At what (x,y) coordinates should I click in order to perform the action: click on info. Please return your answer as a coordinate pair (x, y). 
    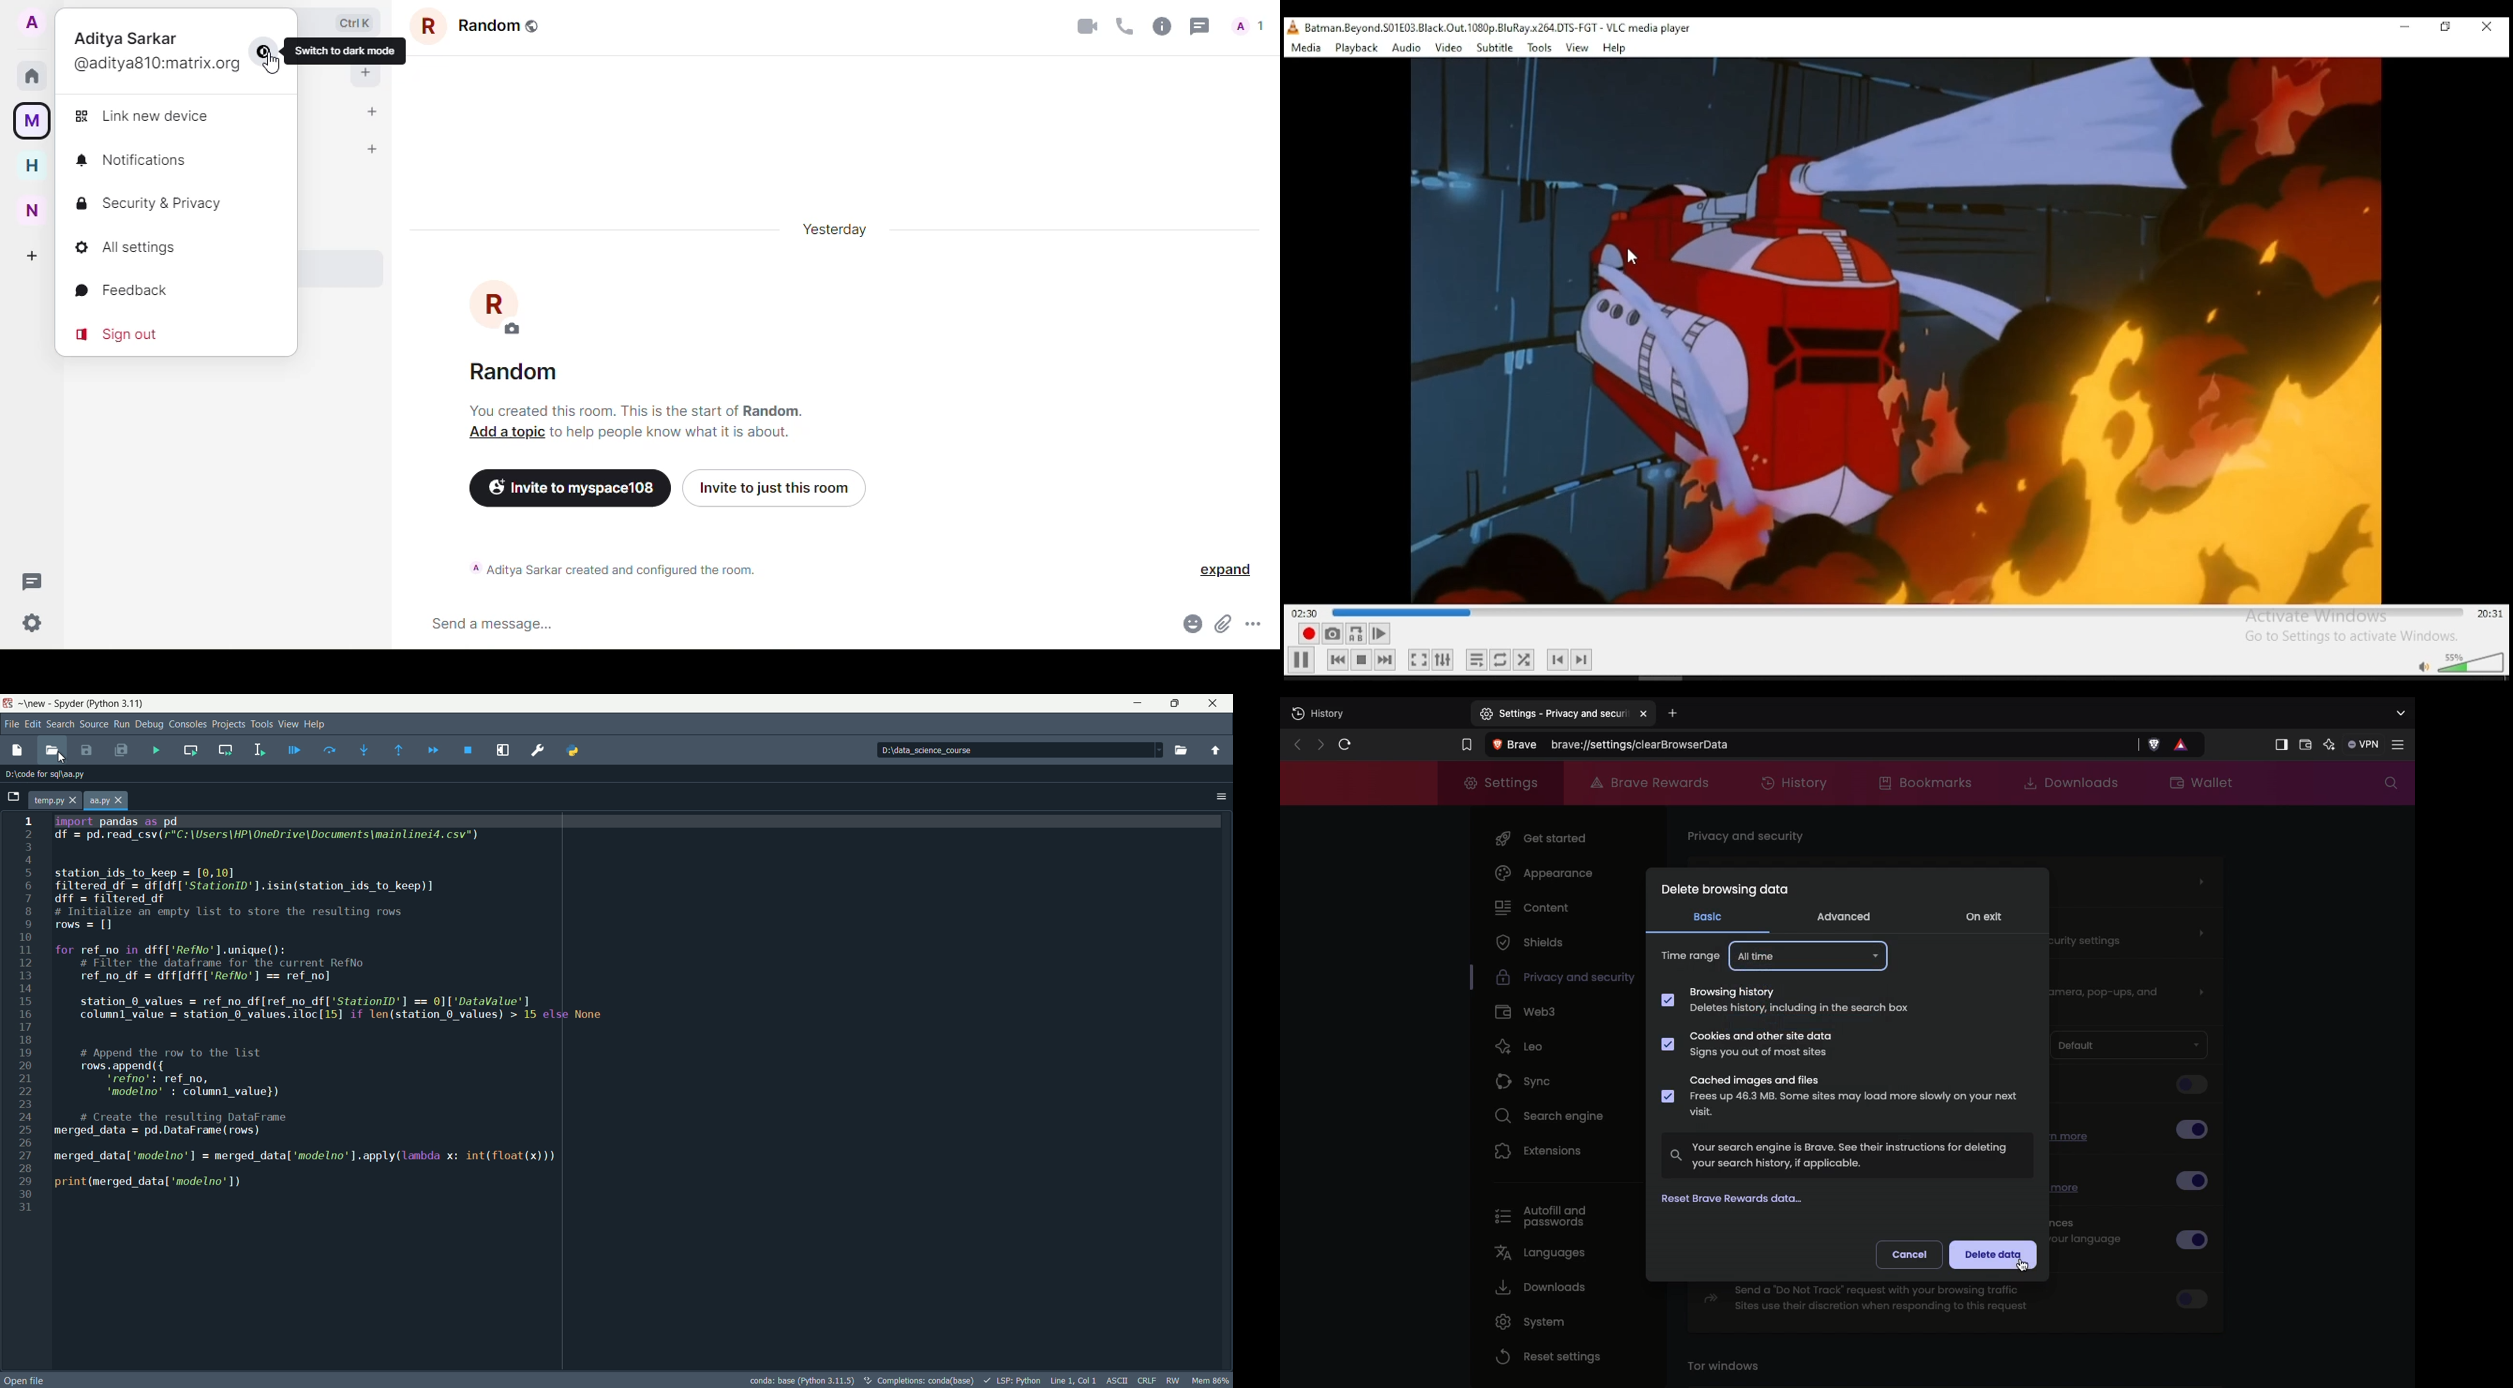
    Looking at the image, I should click on (1159, 23).